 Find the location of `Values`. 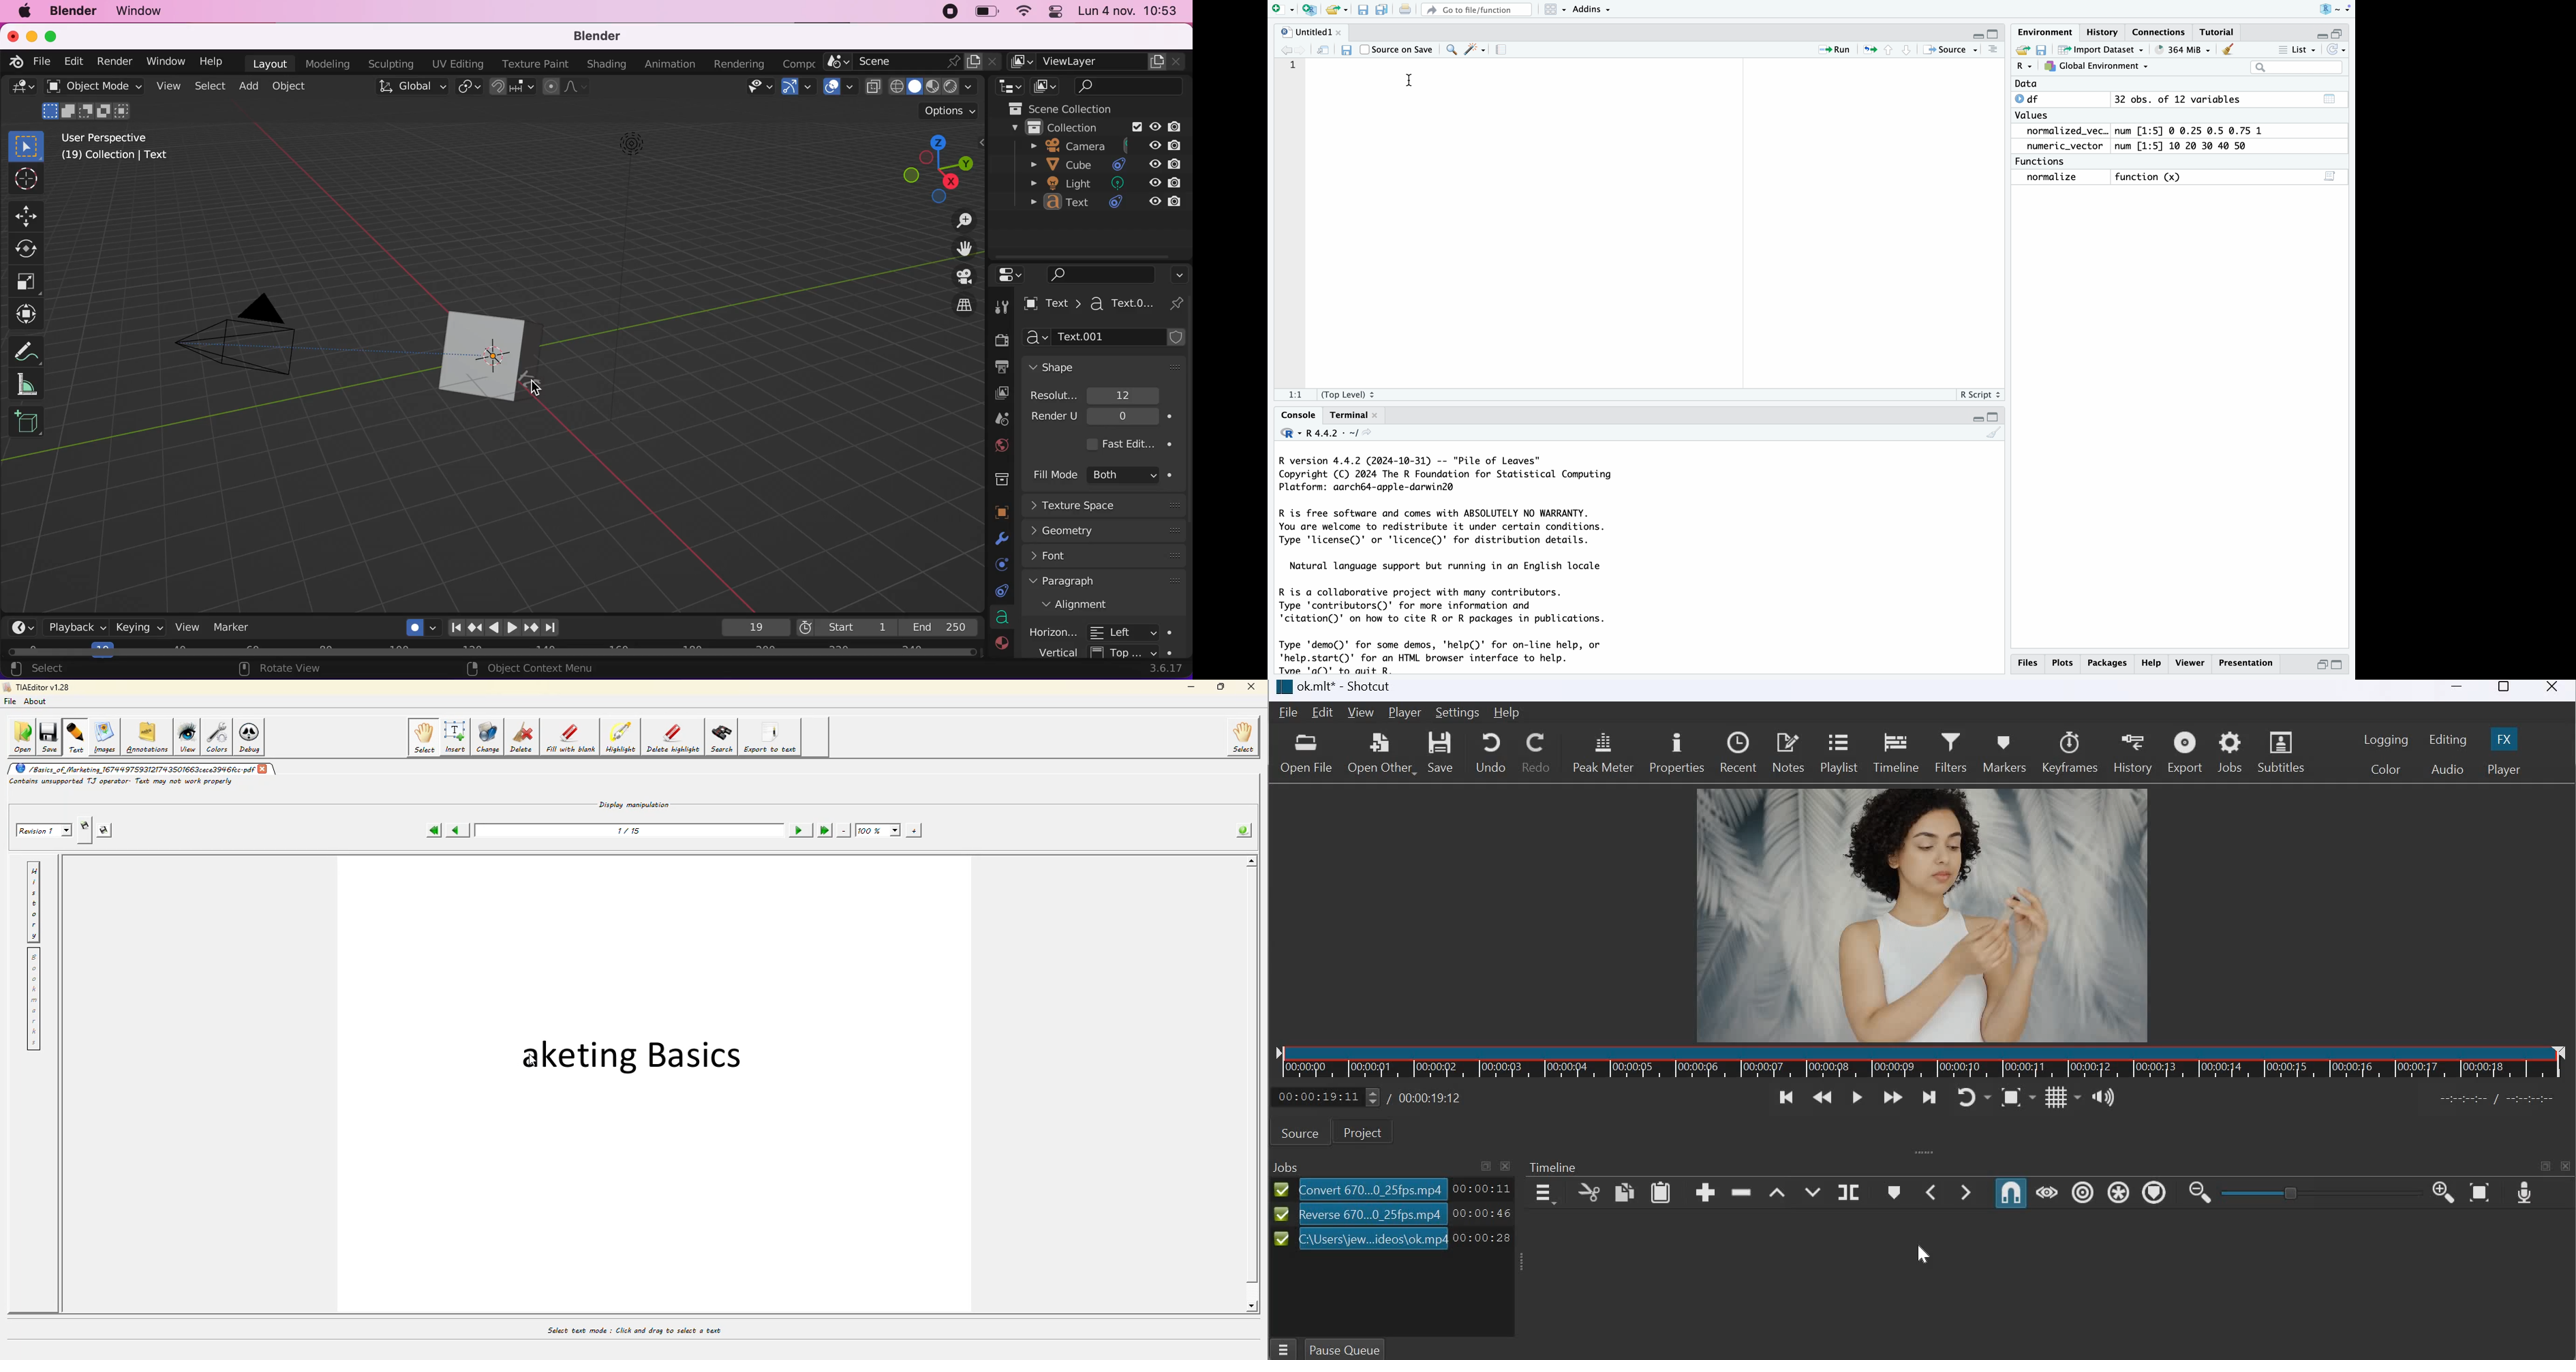

Values is located at coordinates (2032, 118).